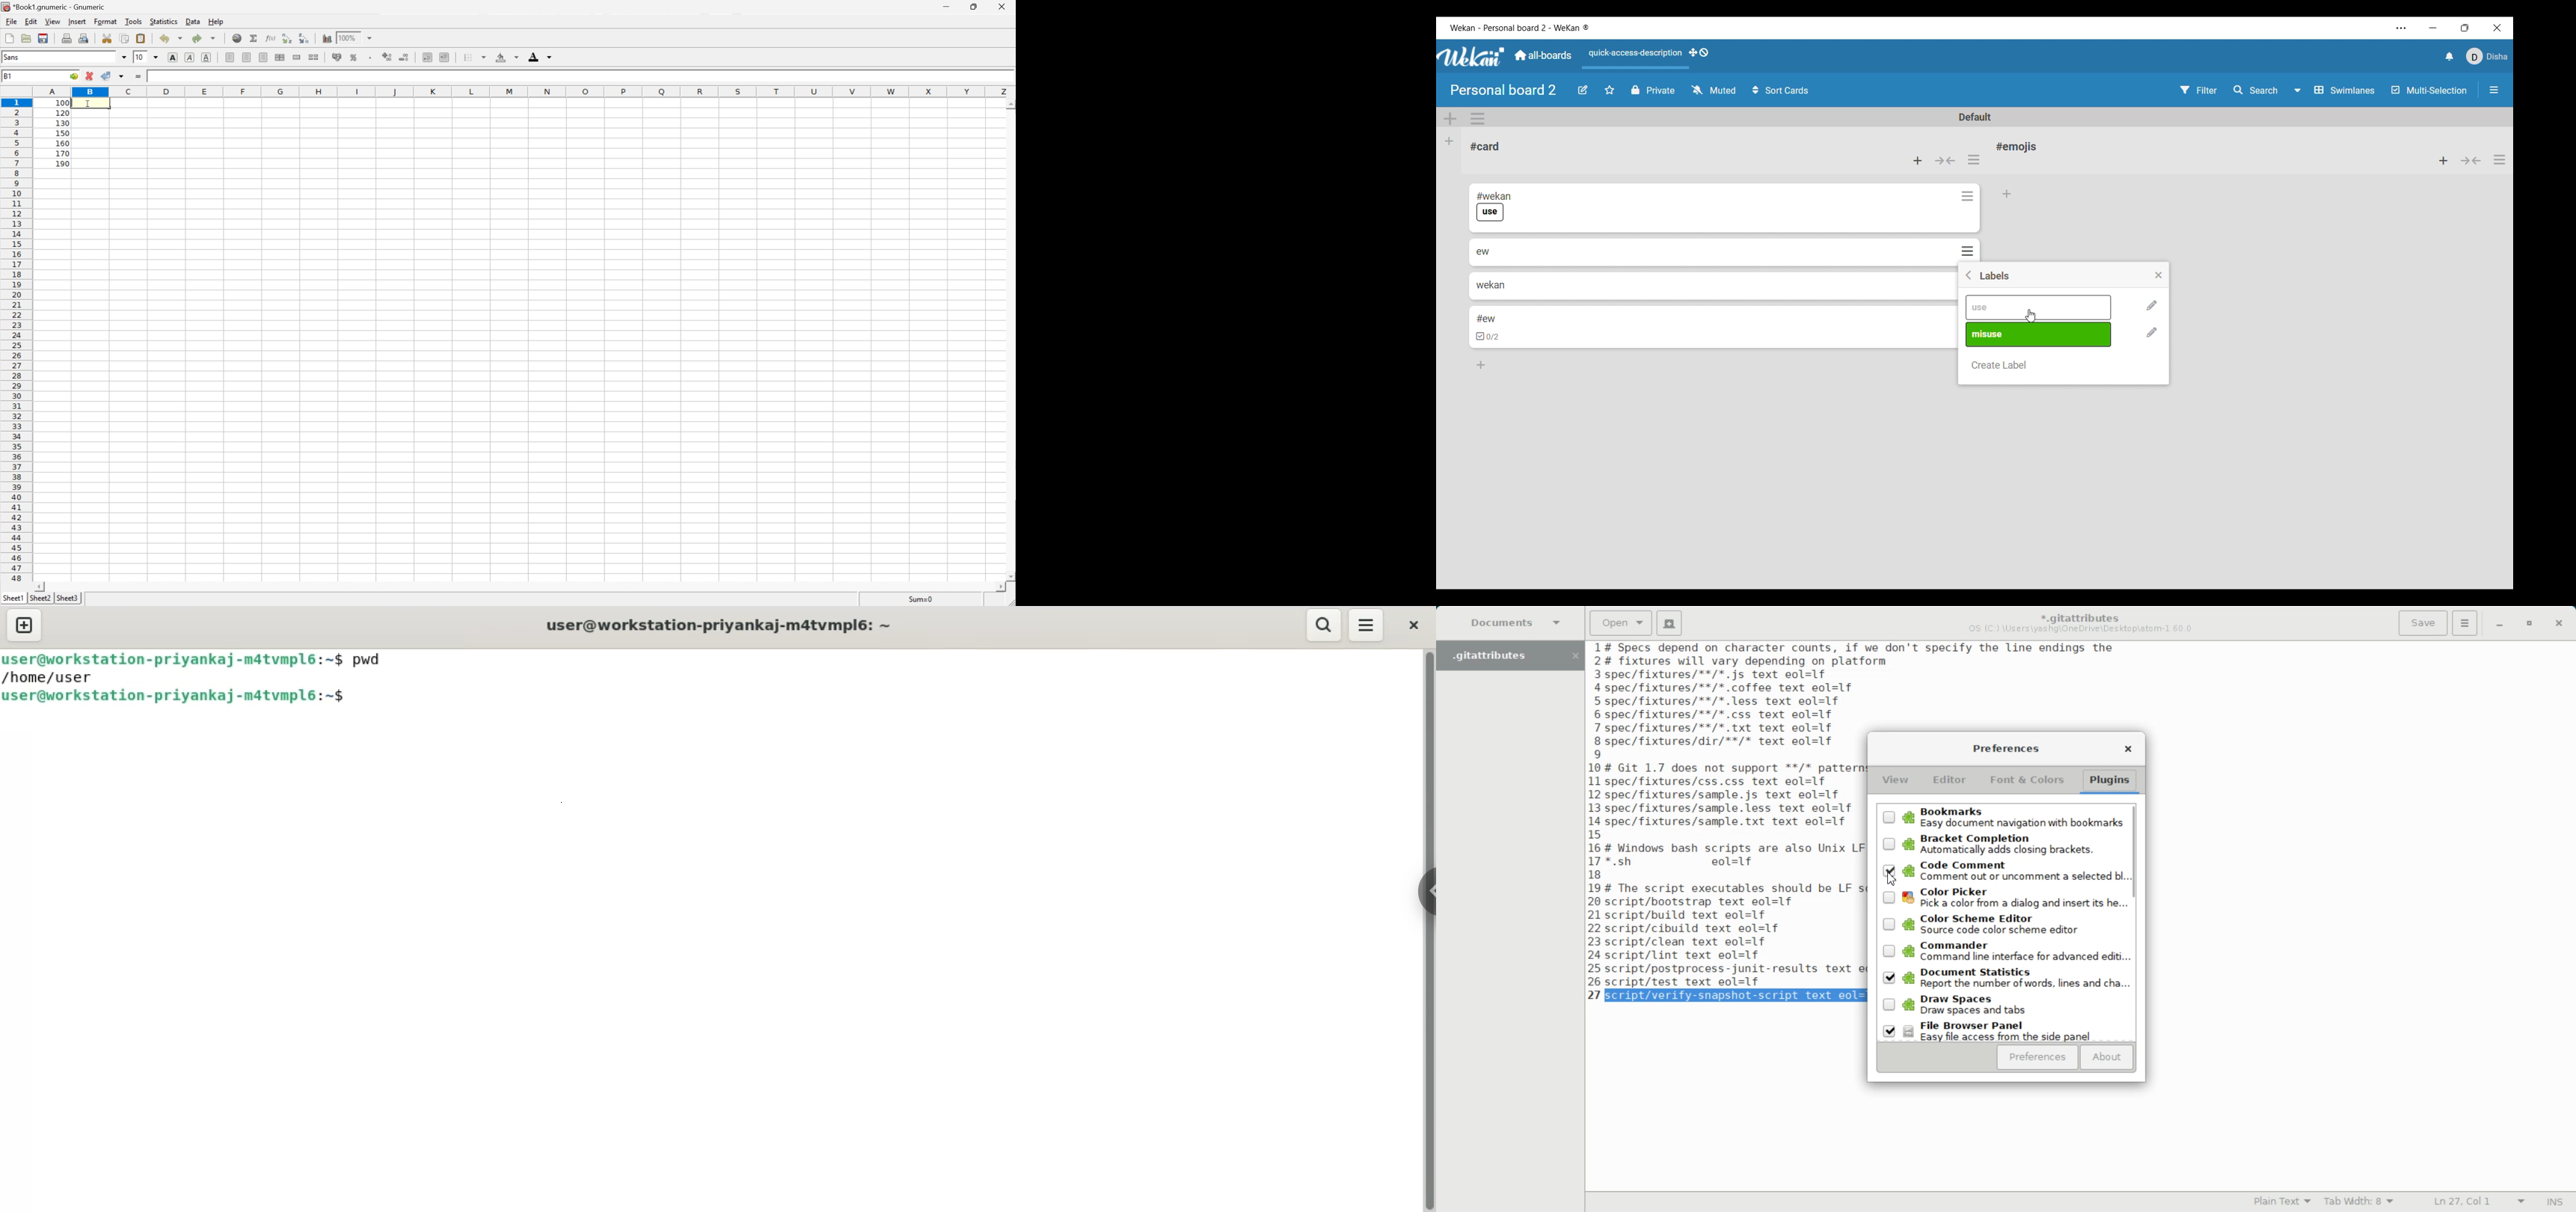 The image size is (2576, 1232). I want to click on Collapse, so click(1945, 160).